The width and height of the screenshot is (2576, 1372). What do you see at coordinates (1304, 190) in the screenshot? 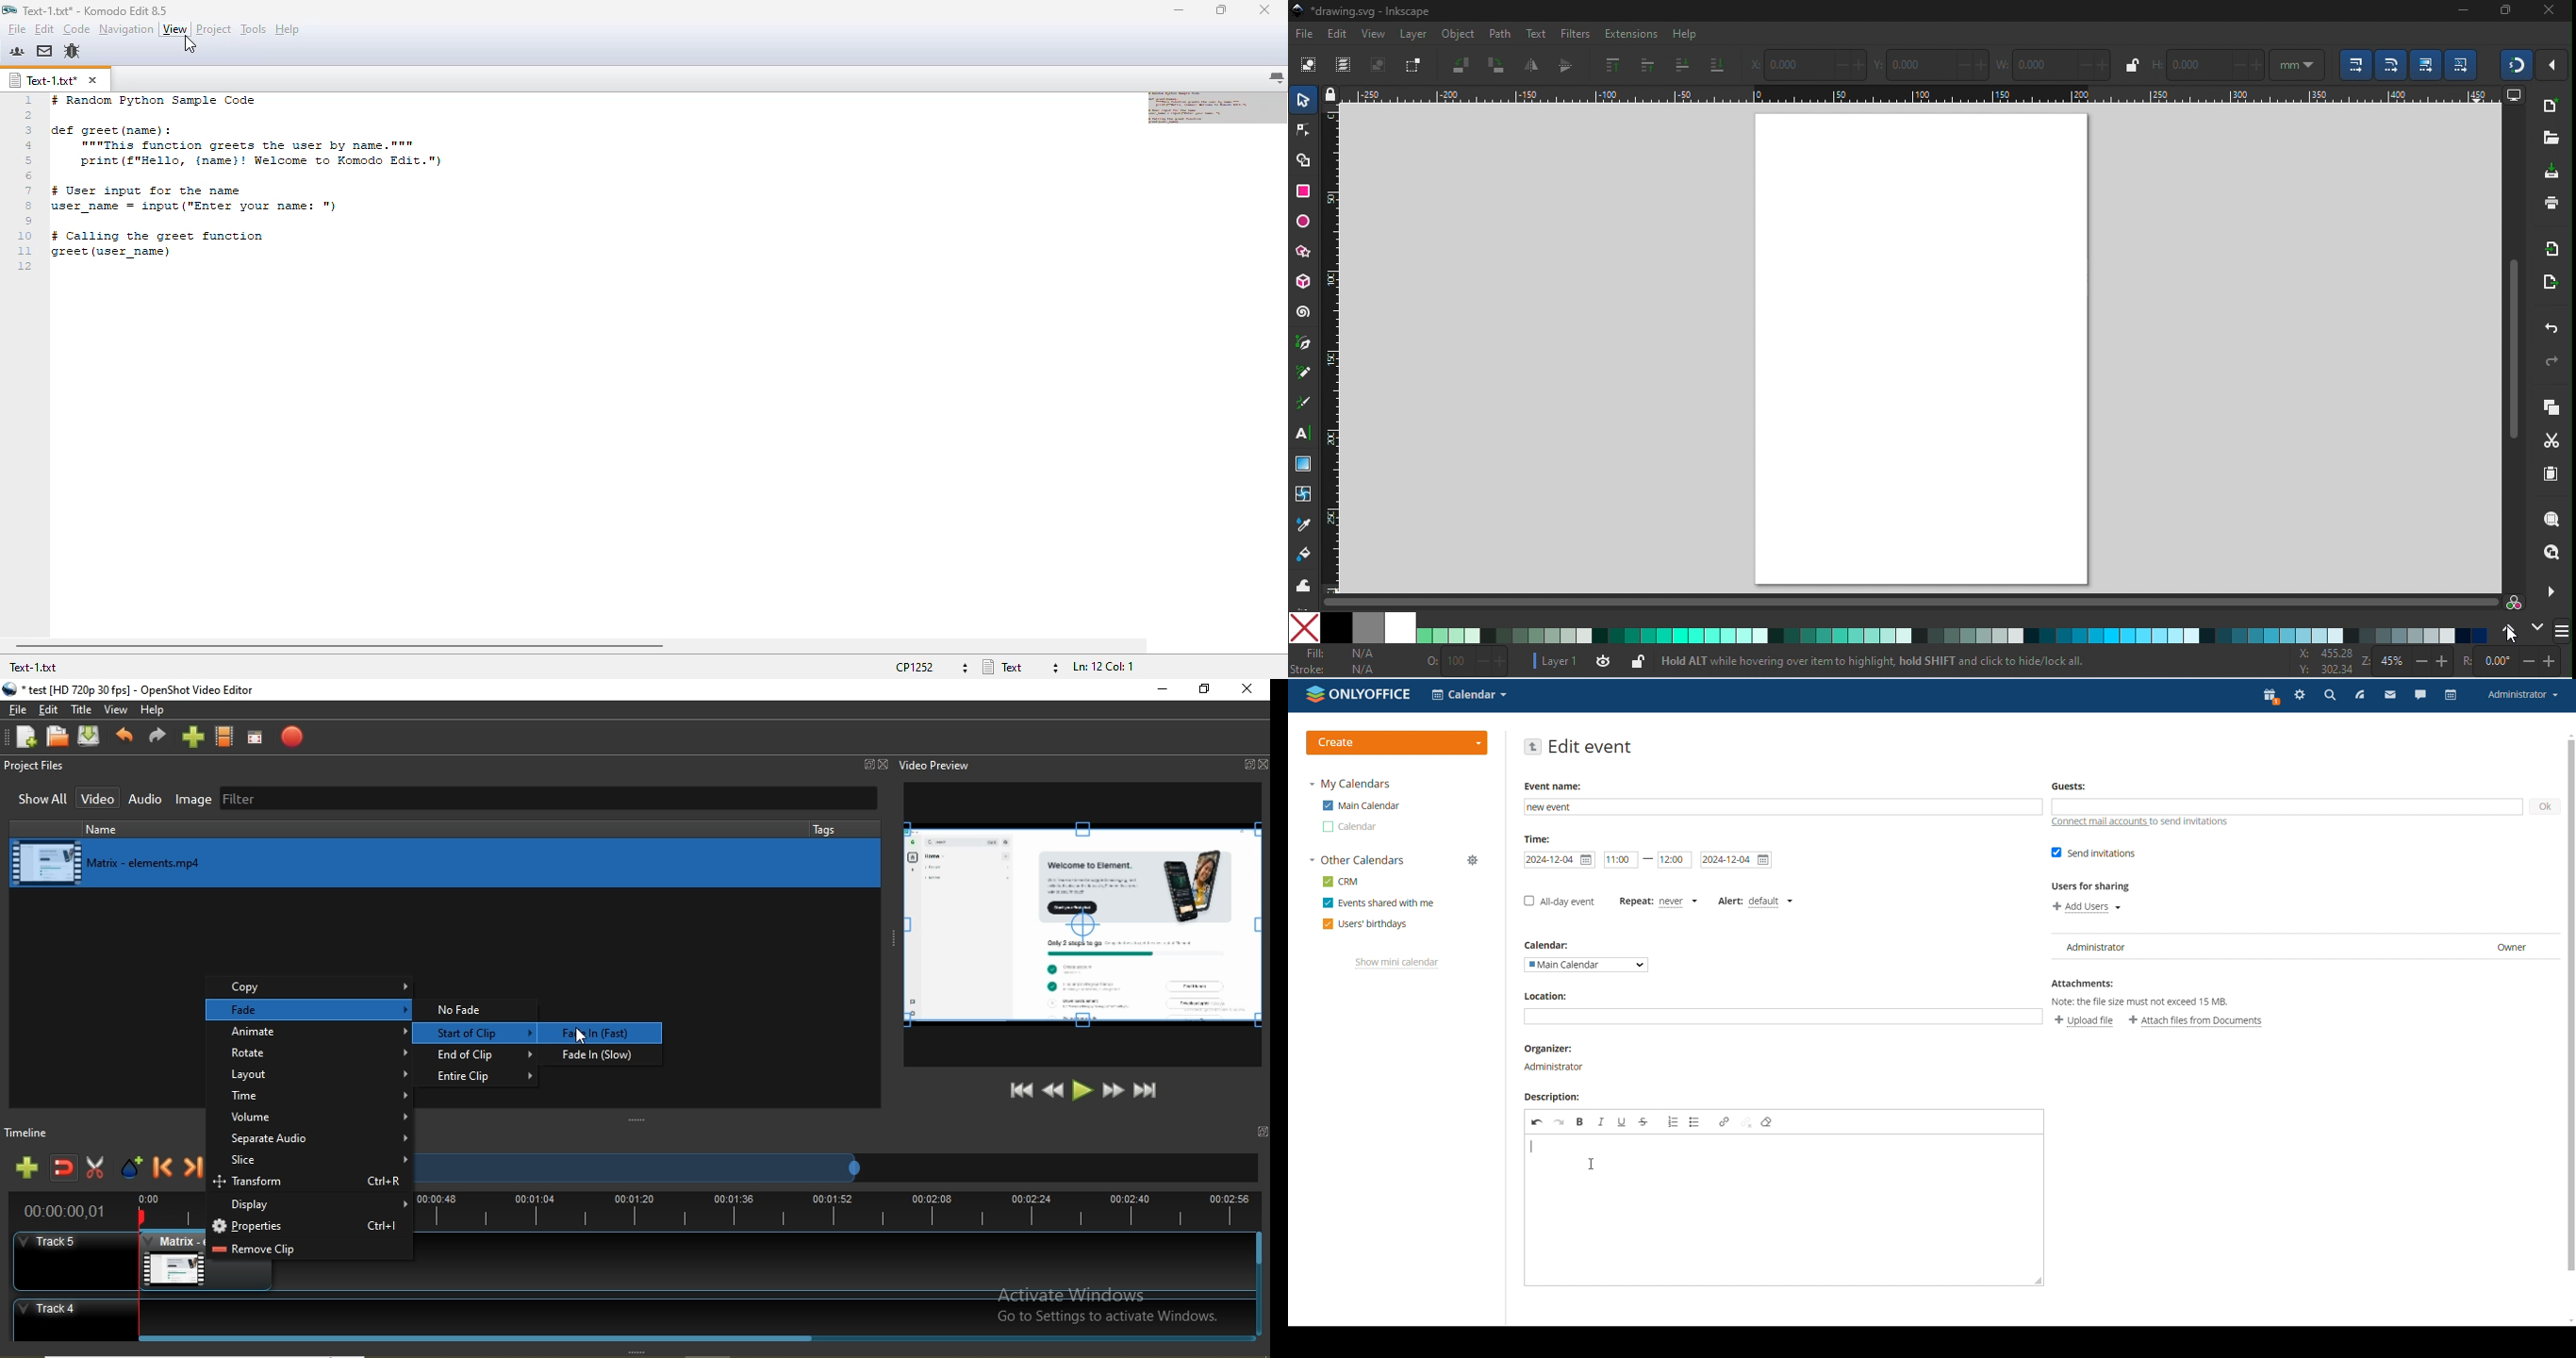
I see `rectangle` at bounding box center [1304, 190].